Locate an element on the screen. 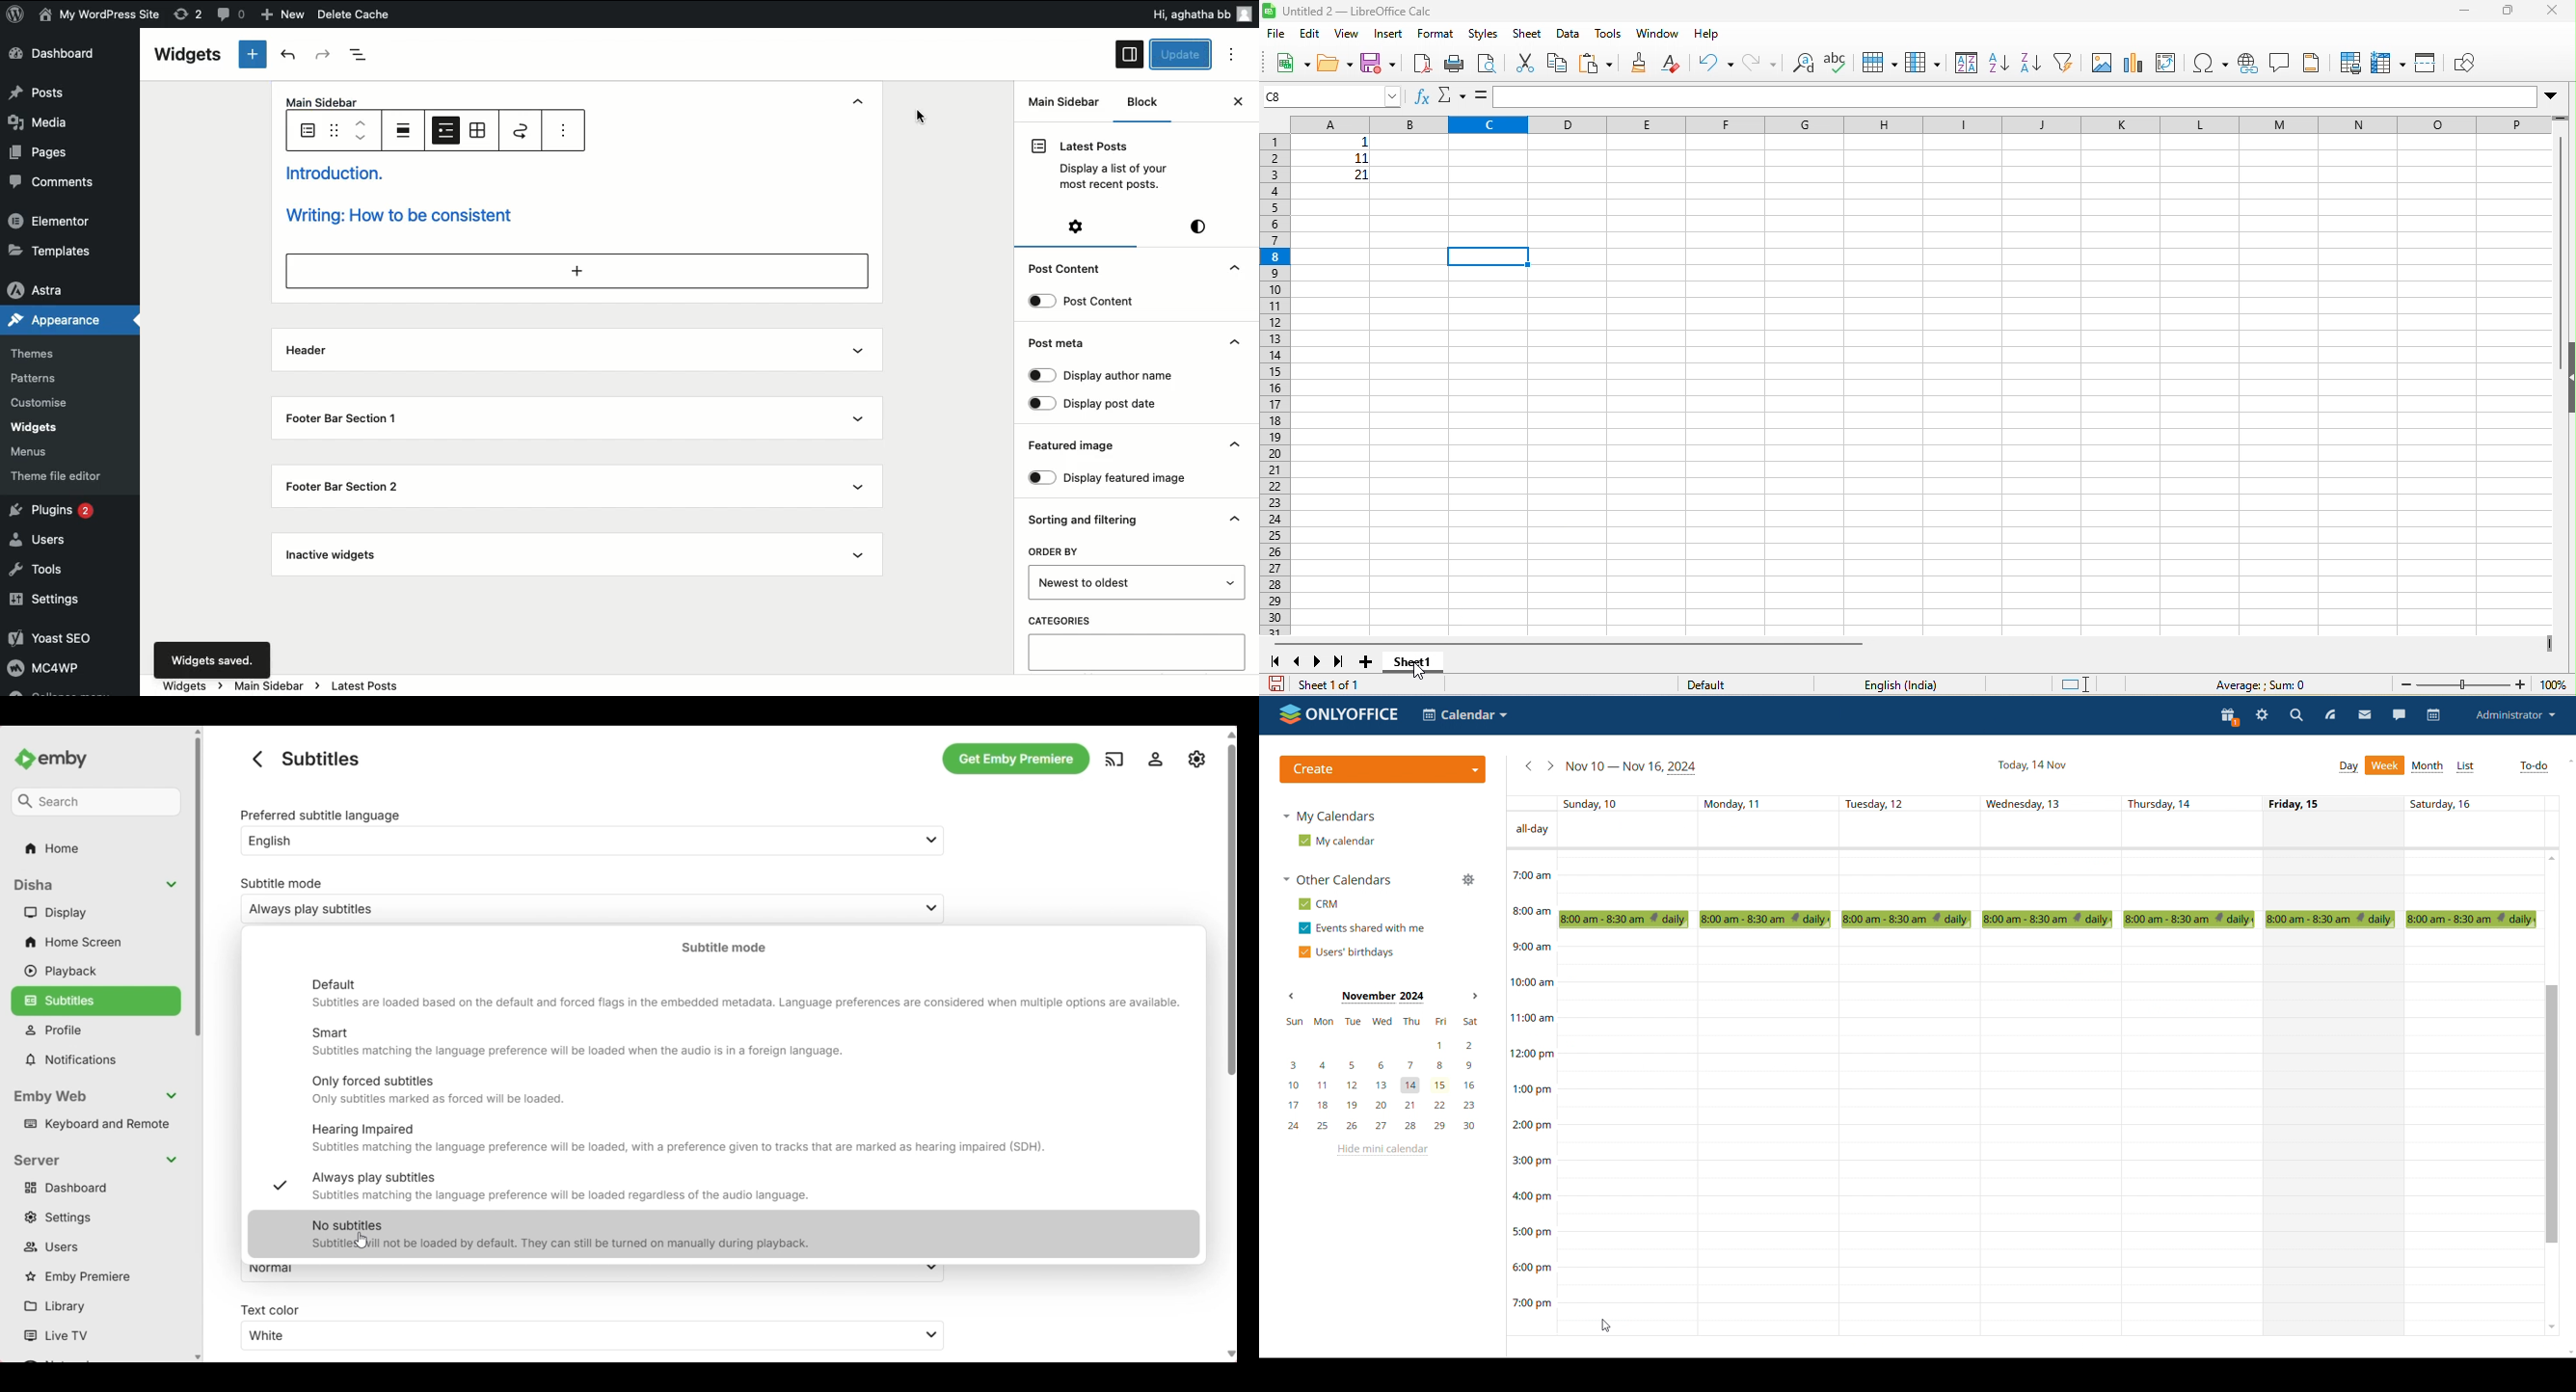 The height and width of the screenshot is (1400, 2576). vertical scroll bar is located at coordinates (2563, 238).